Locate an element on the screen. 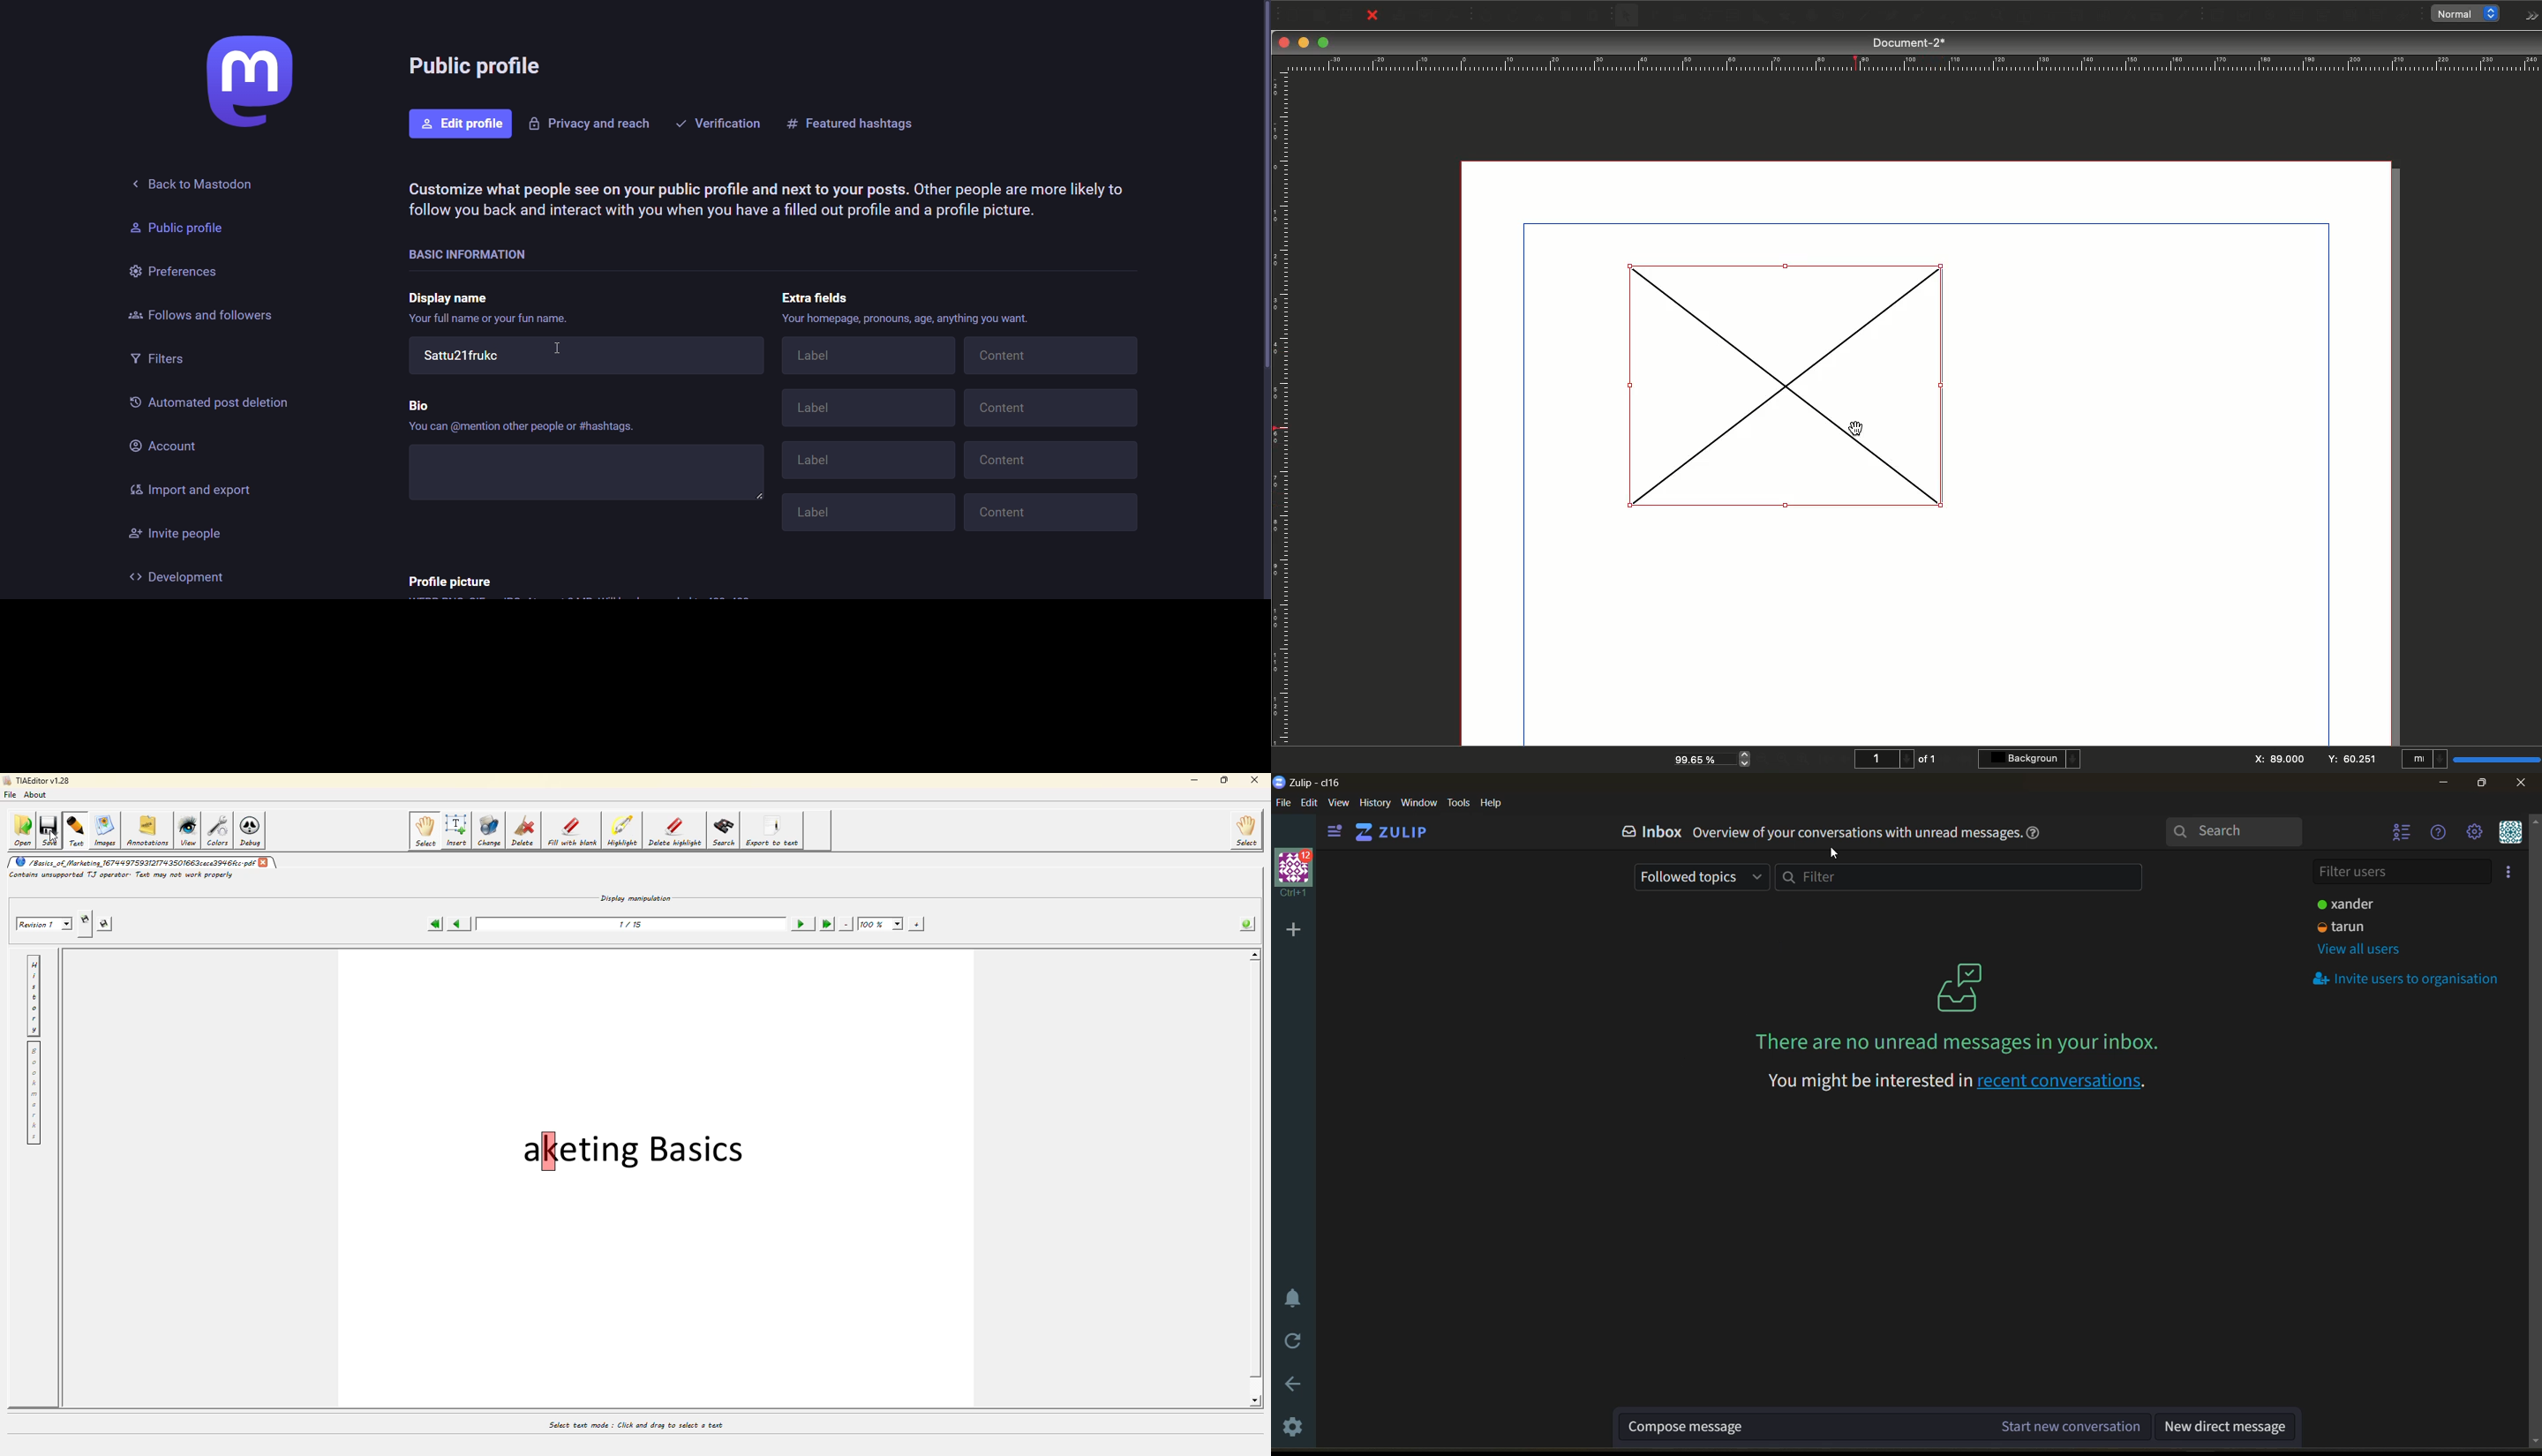 The width and height of the screenshot is (2548, 1456). filter users is located at coordinates (2399, 870).